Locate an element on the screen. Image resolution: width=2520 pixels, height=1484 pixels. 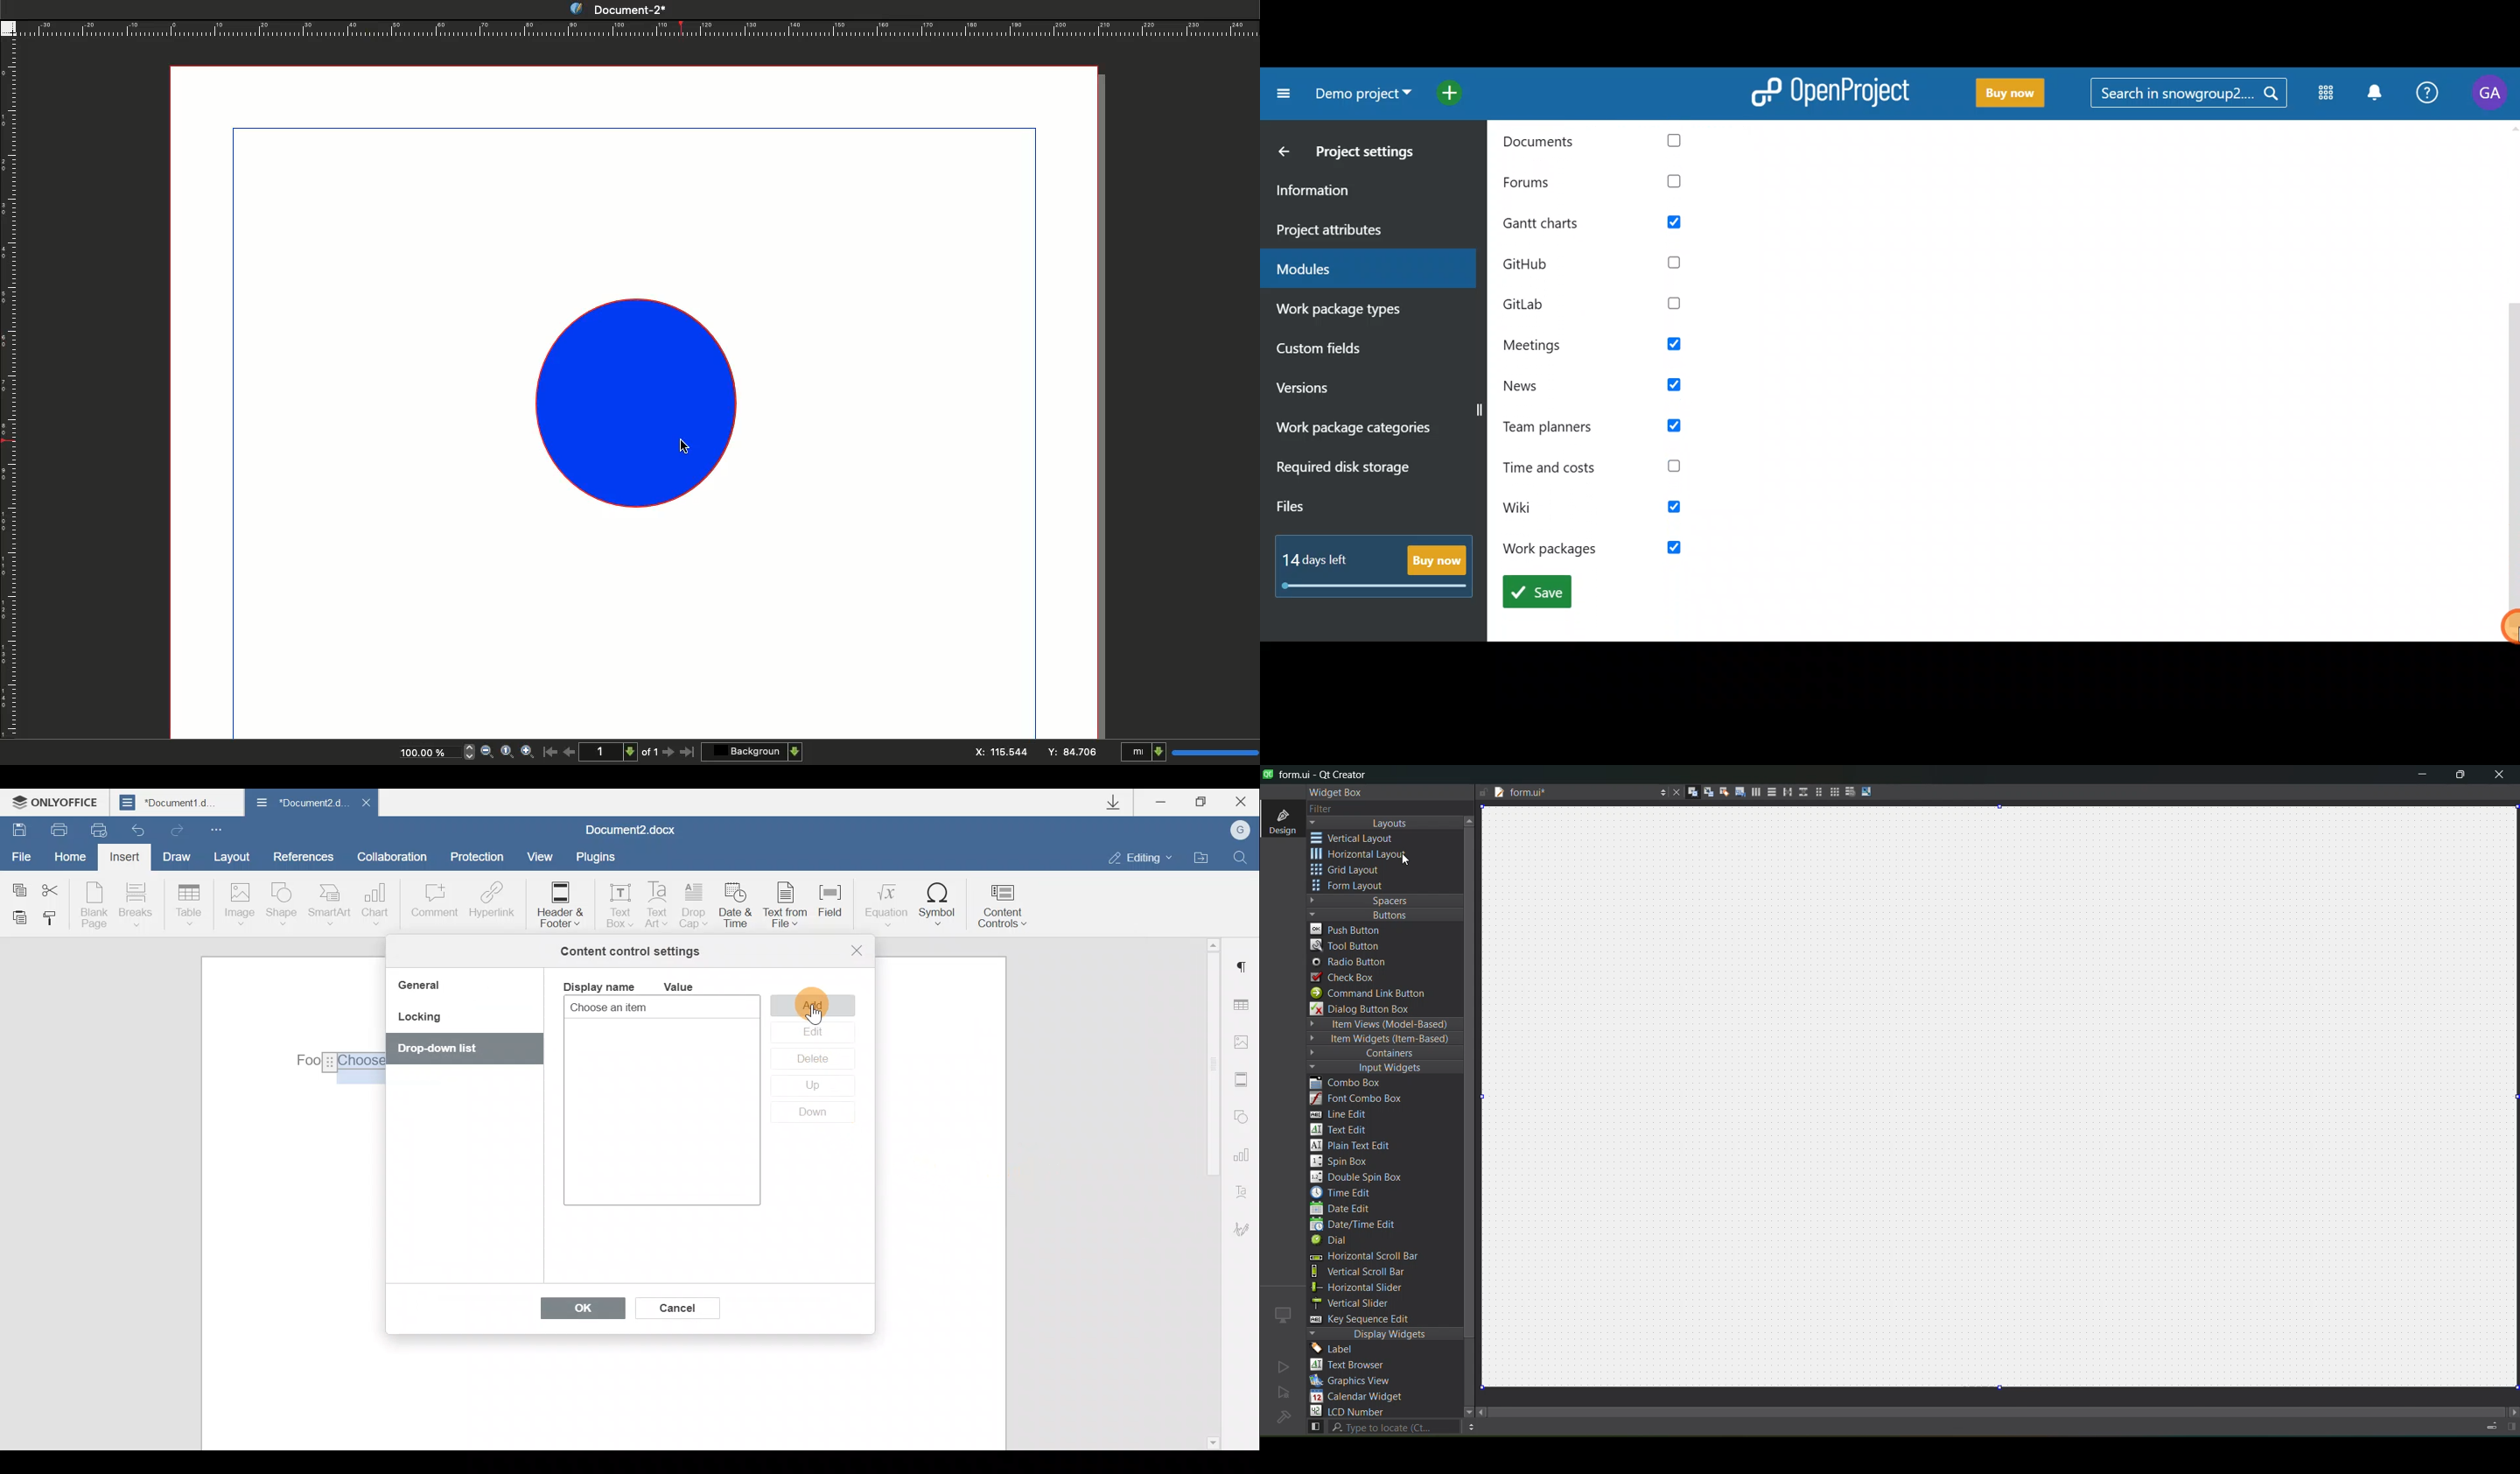
Display name is located at coordinates (598, 986).